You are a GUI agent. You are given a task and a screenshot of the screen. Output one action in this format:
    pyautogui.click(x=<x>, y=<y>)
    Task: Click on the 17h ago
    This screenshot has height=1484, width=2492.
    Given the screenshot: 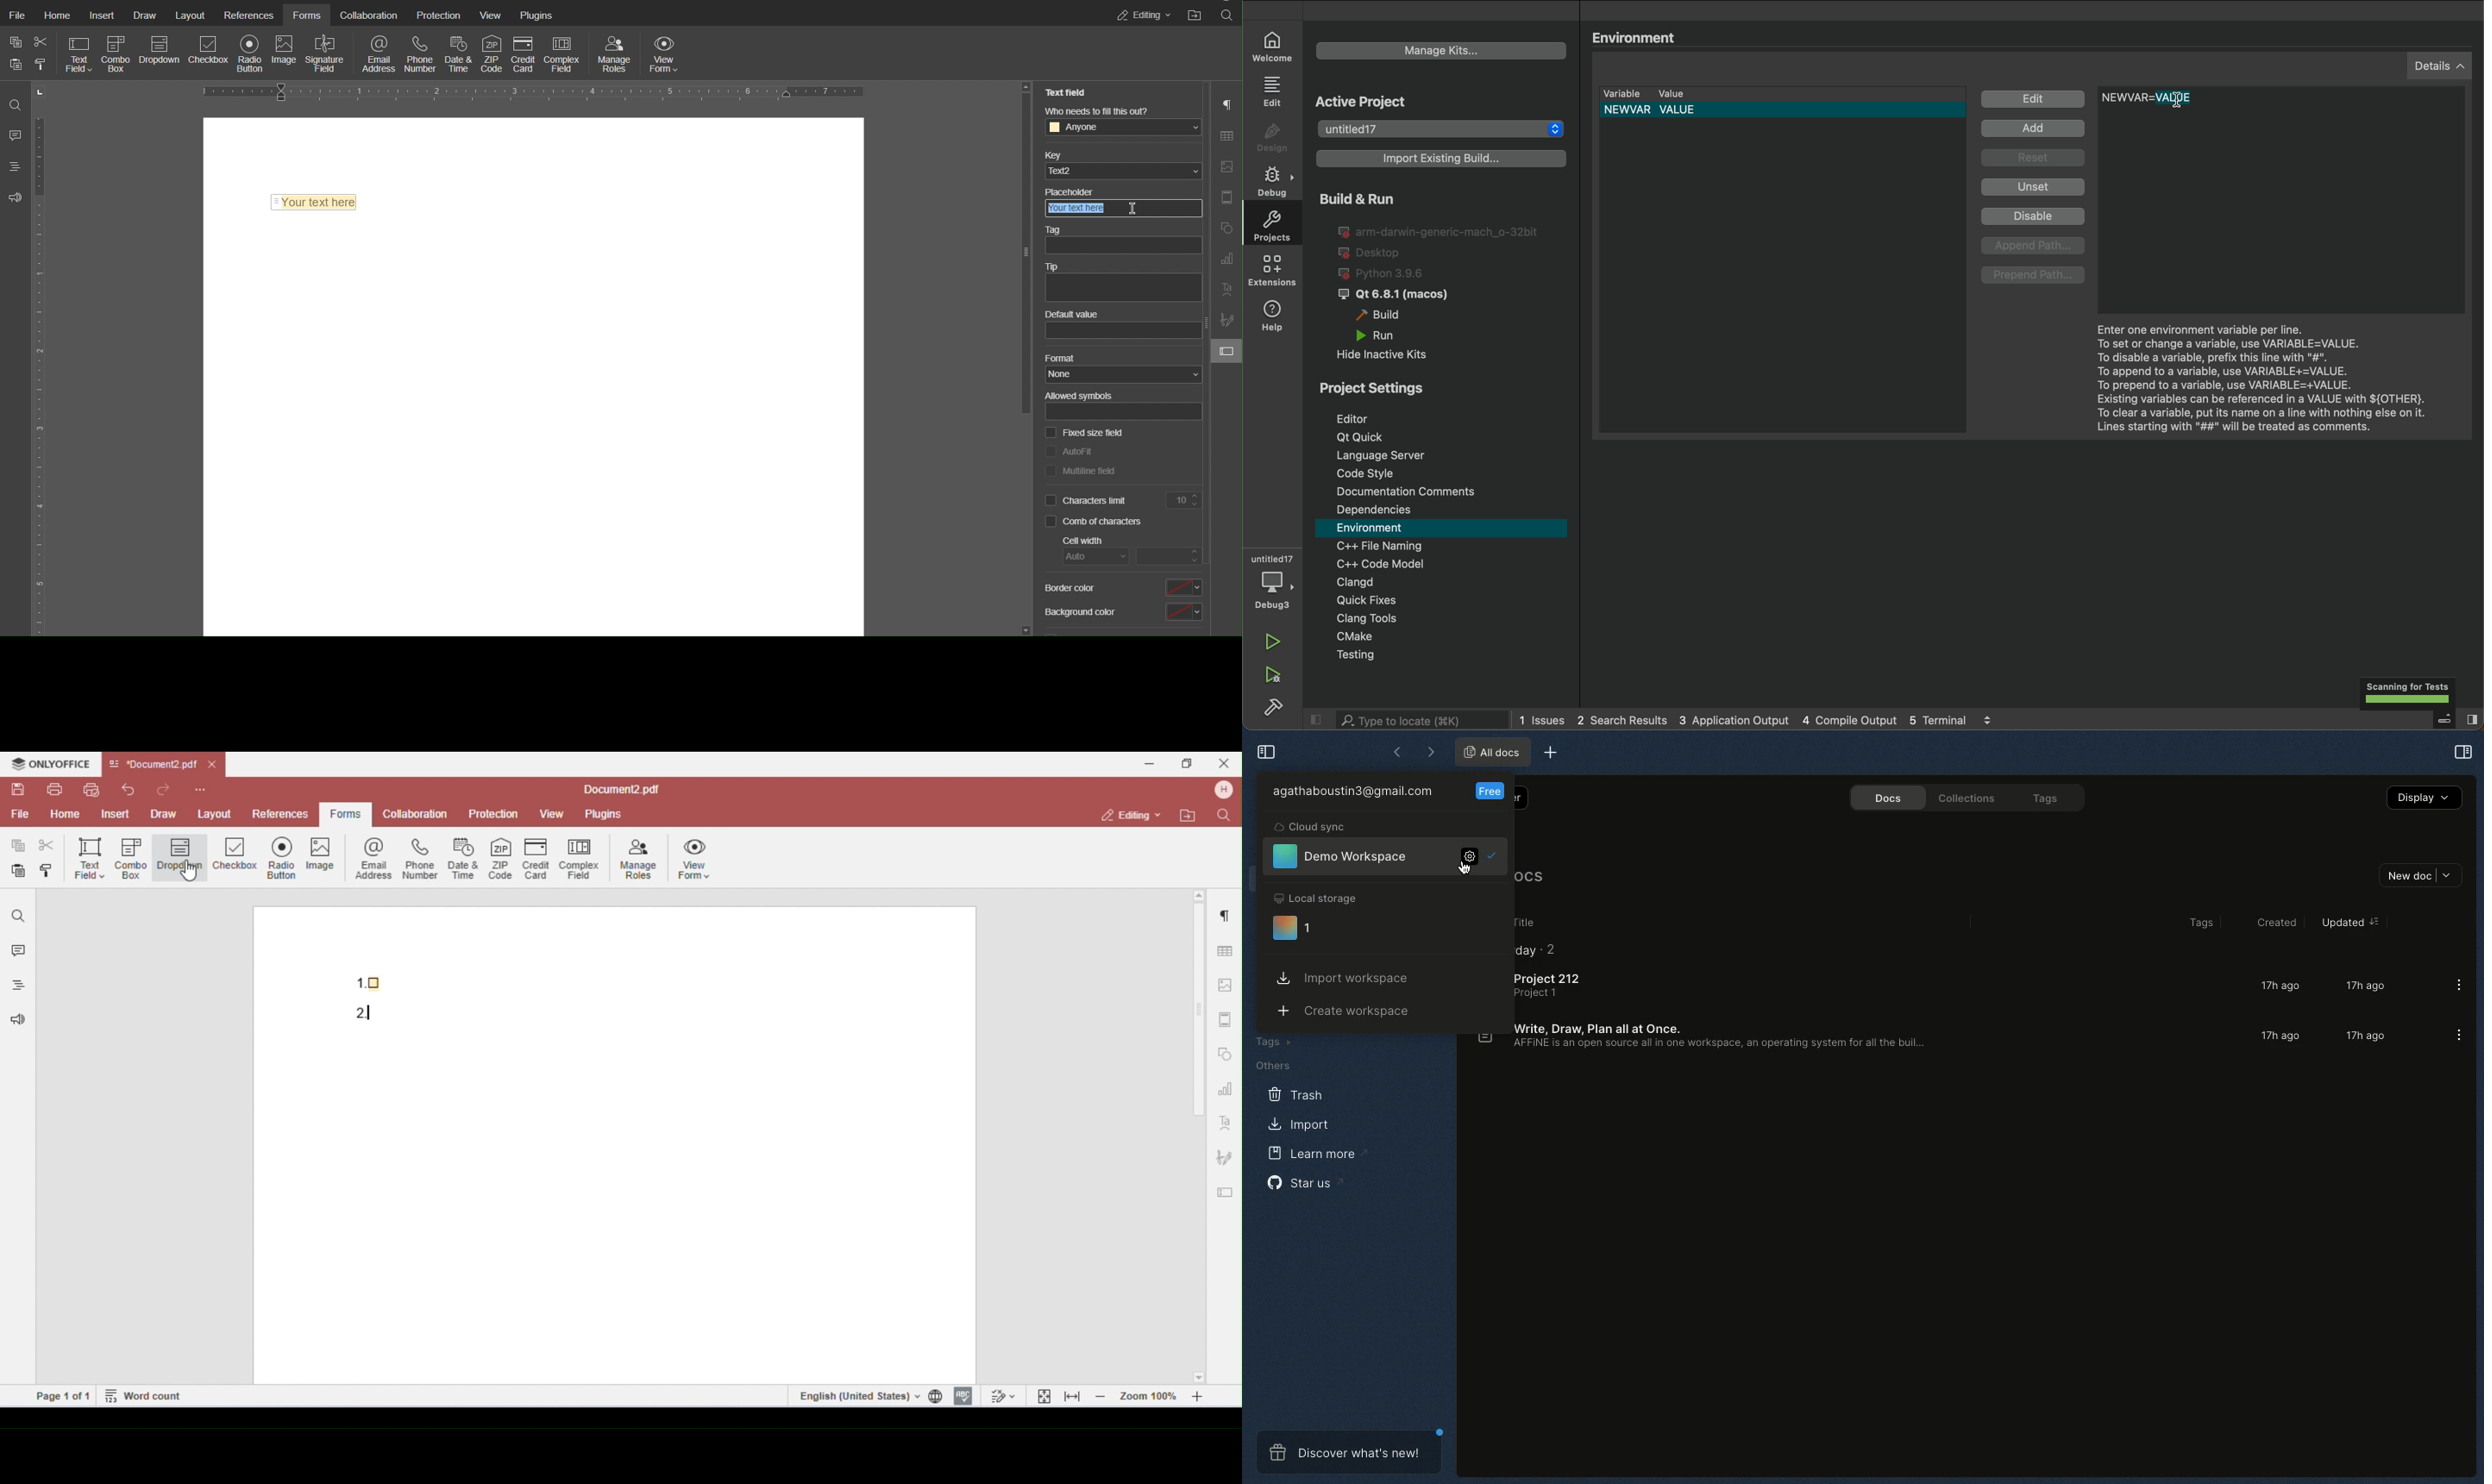 What is the action you would take?
    pyautogui.click(x=2362, y=987)
    